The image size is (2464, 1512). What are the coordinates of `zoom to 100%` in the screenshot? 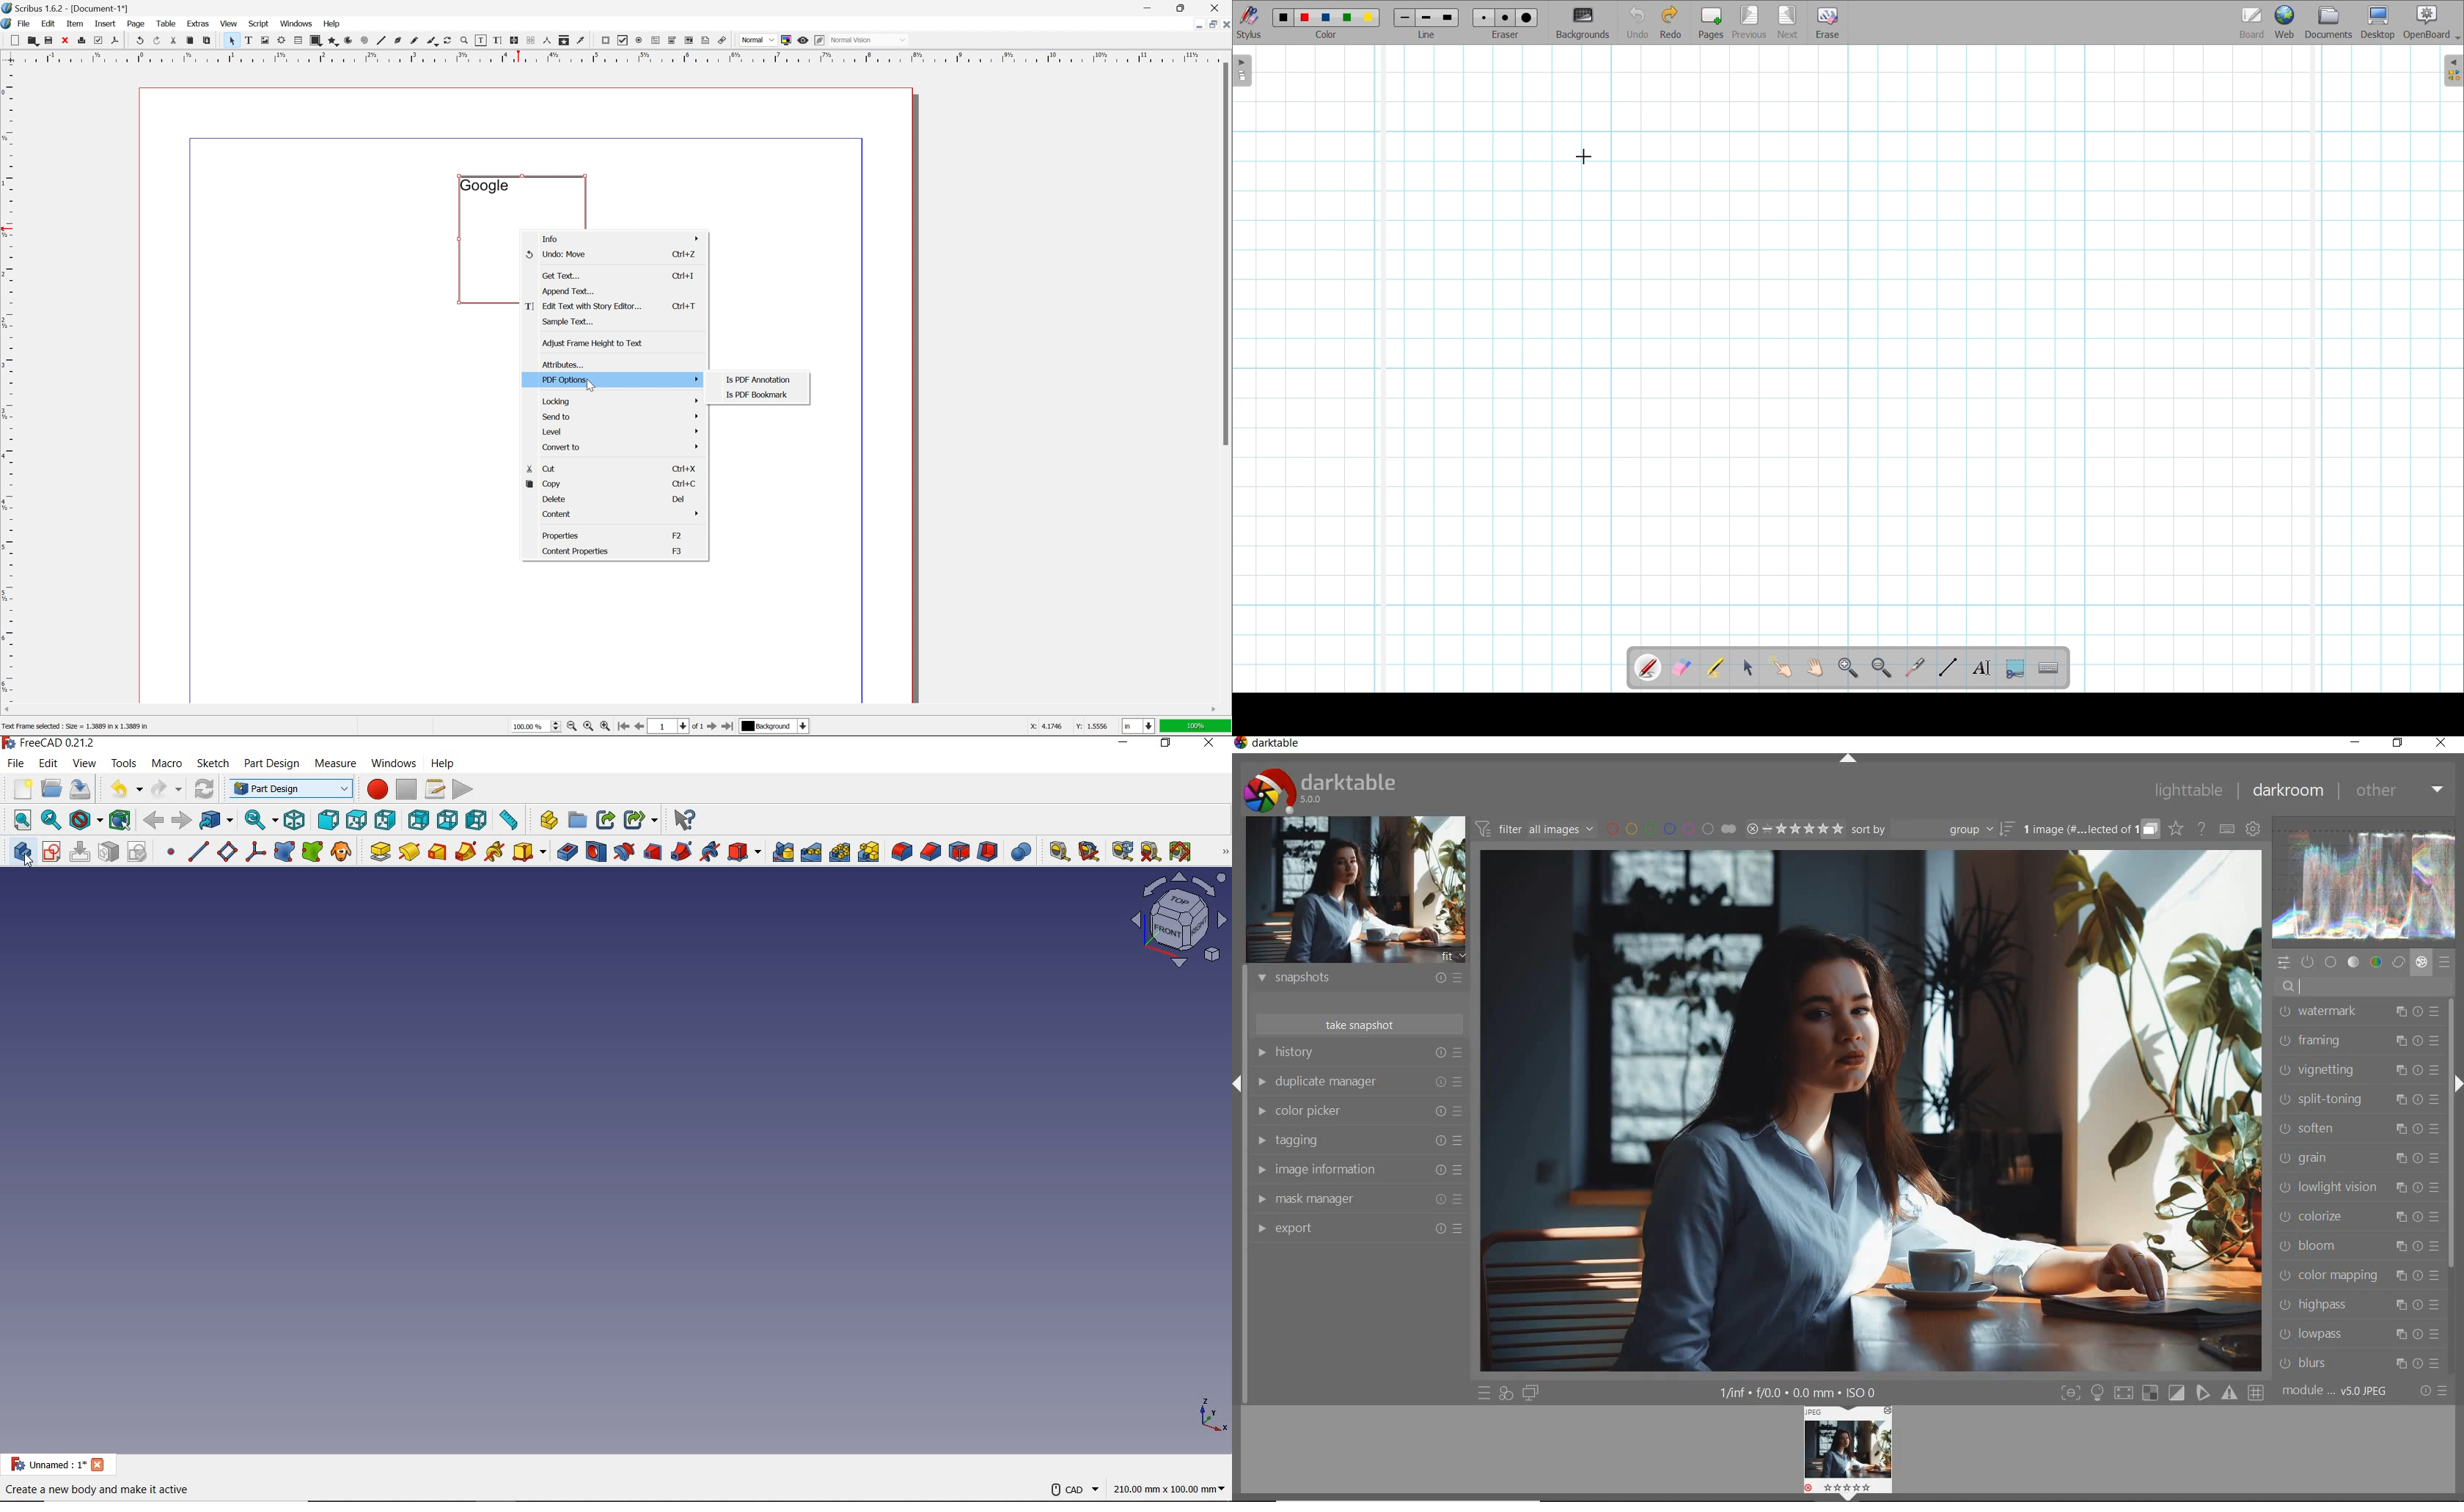 It's located at (588, 728).